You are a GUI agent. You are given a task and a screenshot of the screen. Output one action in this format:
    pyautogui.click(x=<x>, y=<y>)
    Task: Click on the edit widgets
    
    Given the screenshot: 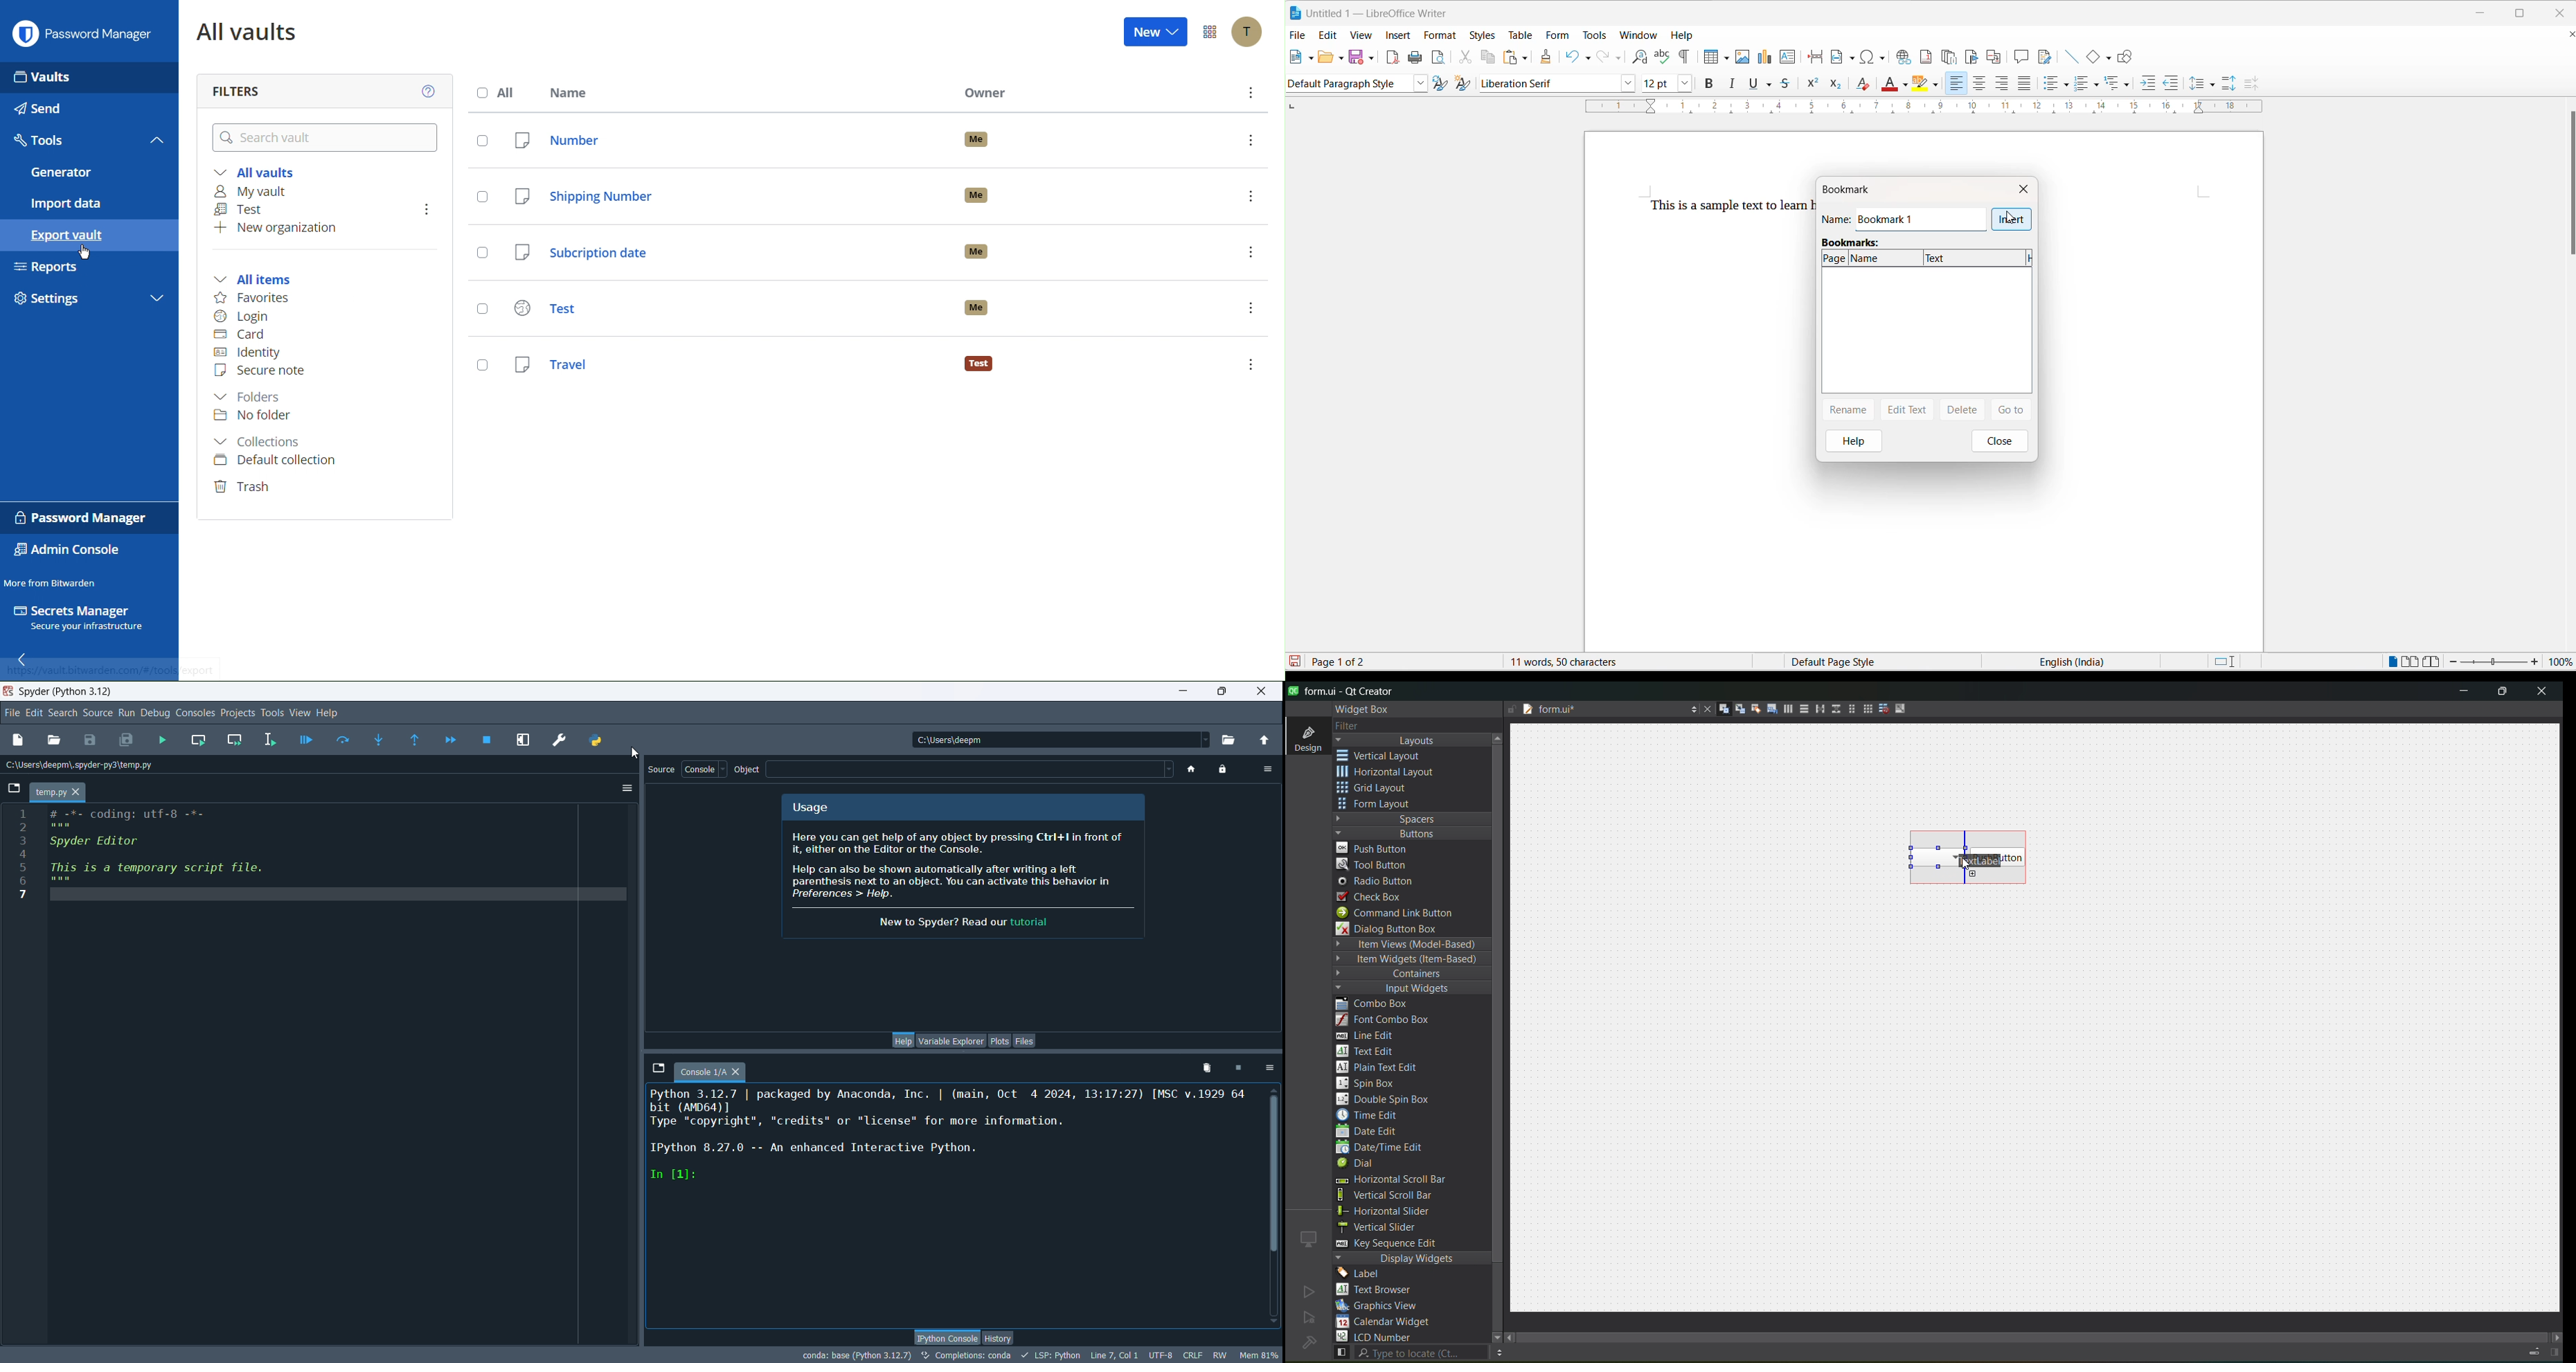 What is the action you would take?
    pyautogui.click(x=1718, y=709)
    